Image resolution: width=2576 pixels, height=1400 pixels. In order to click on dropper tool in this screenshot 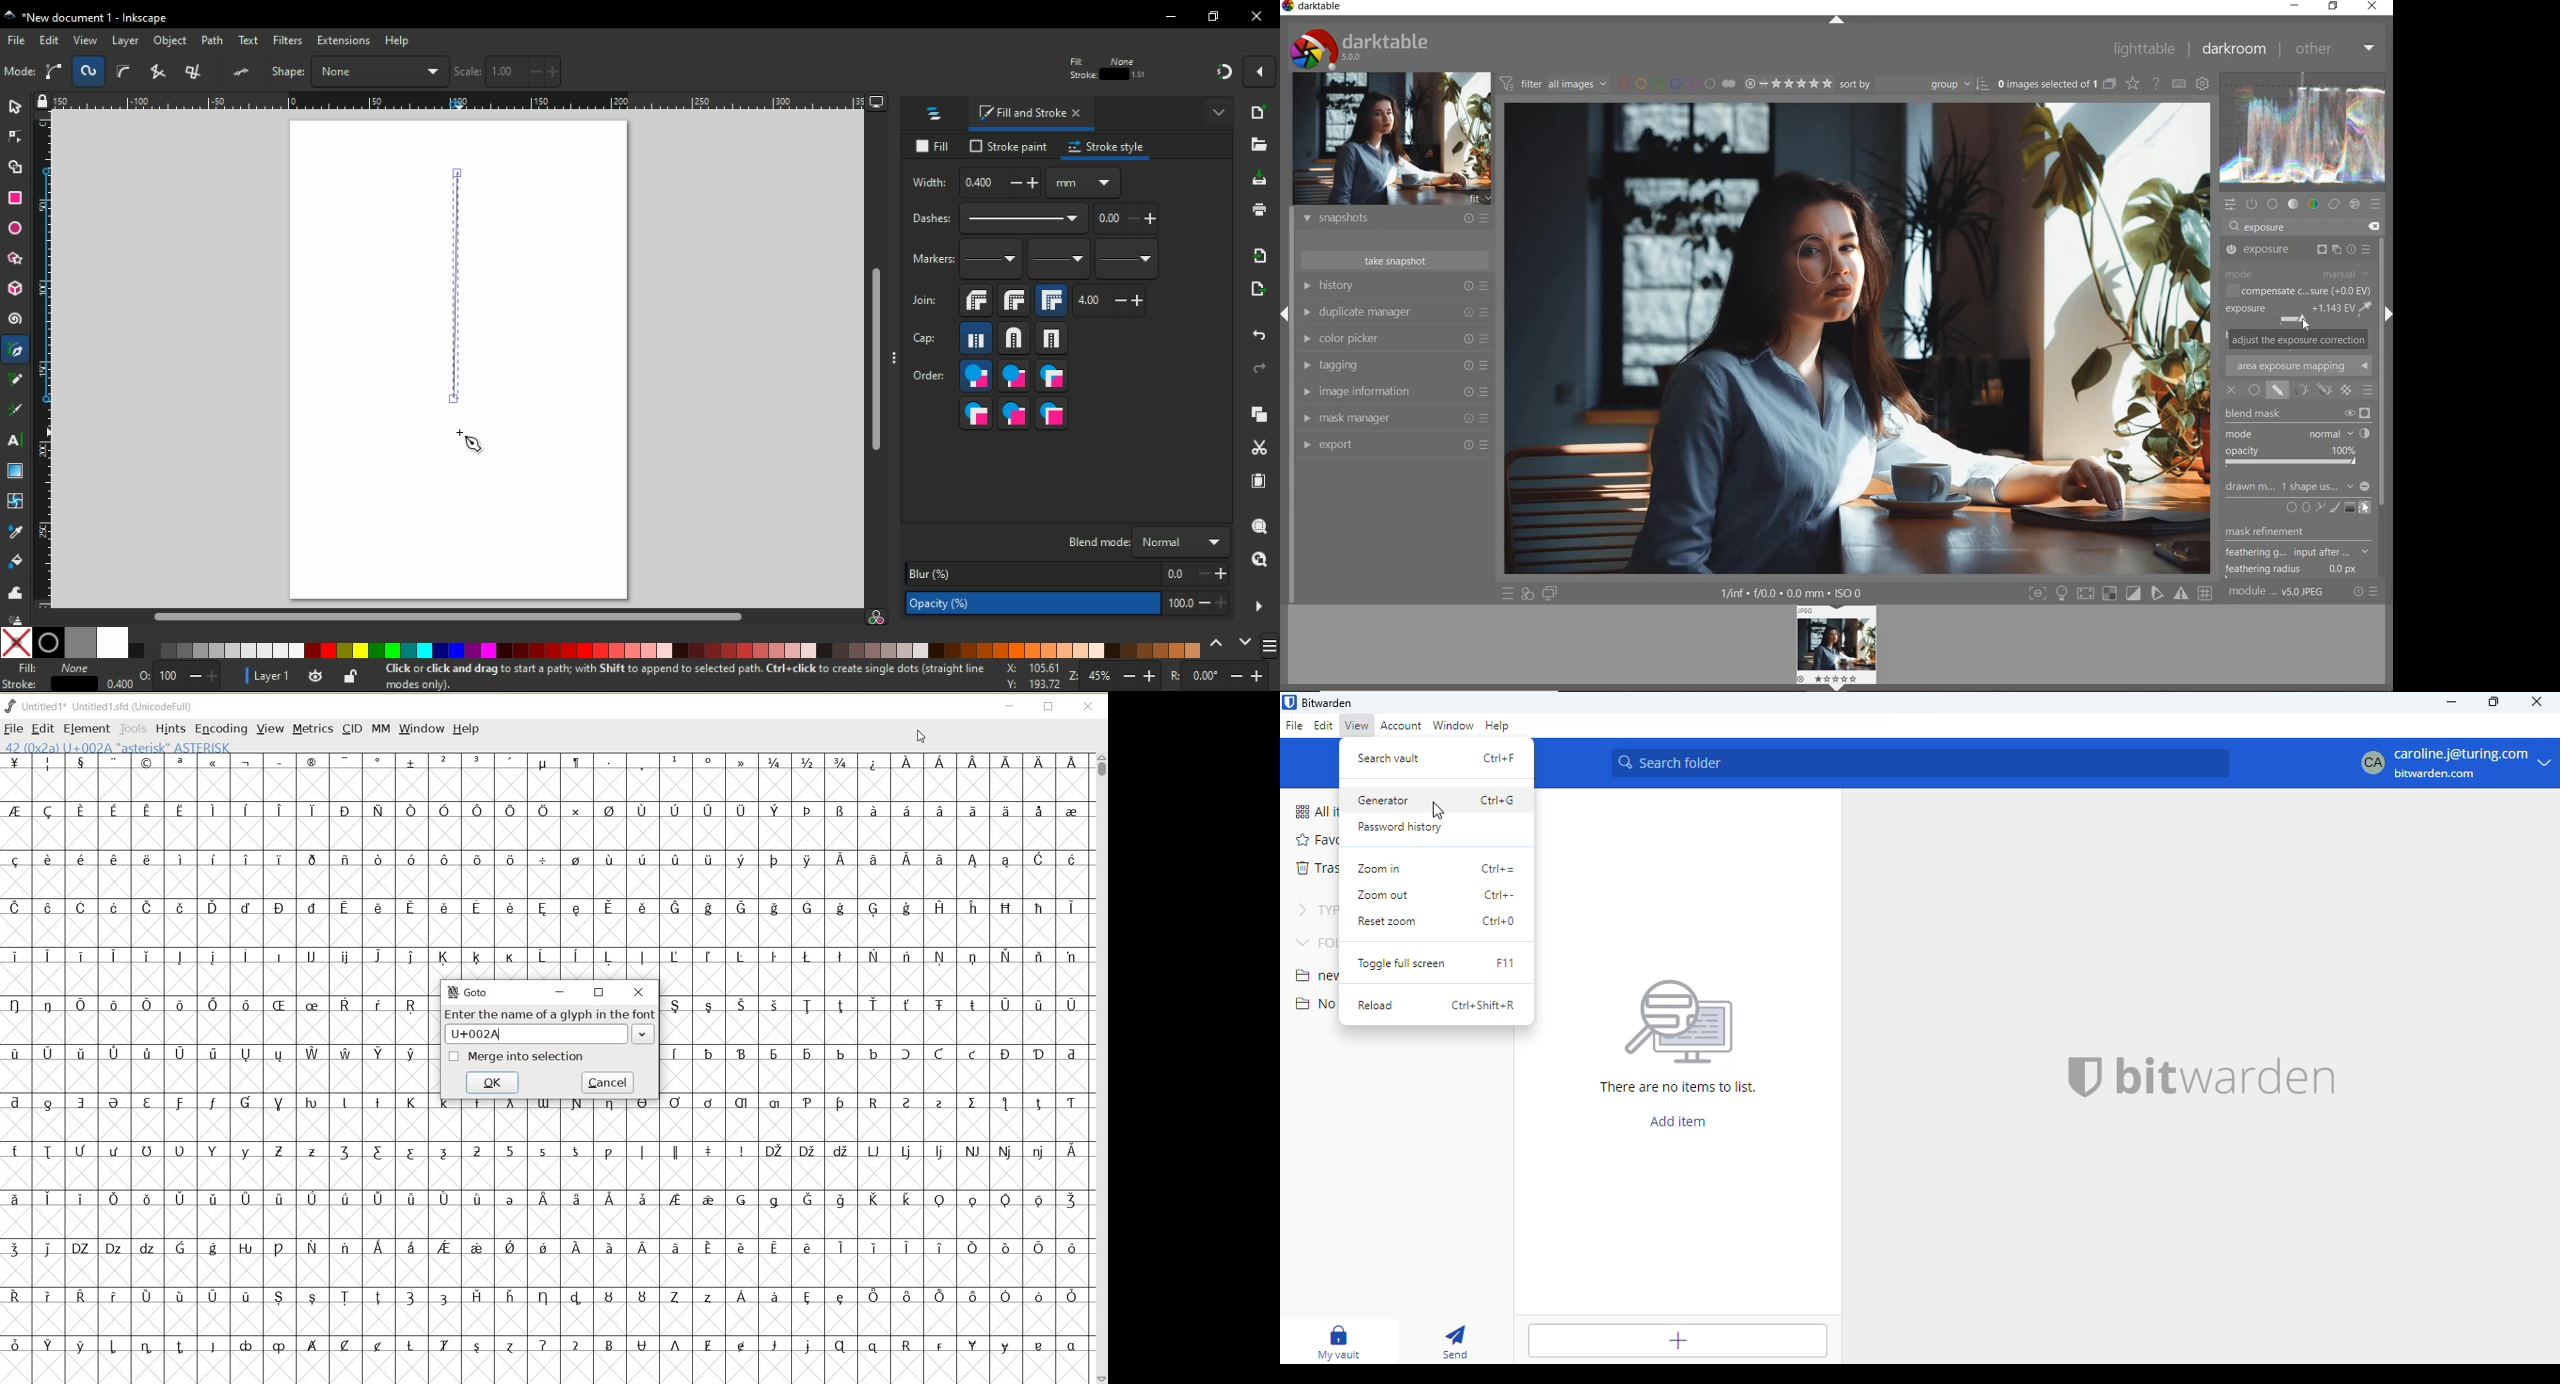, I will do `click(17, 532)`.